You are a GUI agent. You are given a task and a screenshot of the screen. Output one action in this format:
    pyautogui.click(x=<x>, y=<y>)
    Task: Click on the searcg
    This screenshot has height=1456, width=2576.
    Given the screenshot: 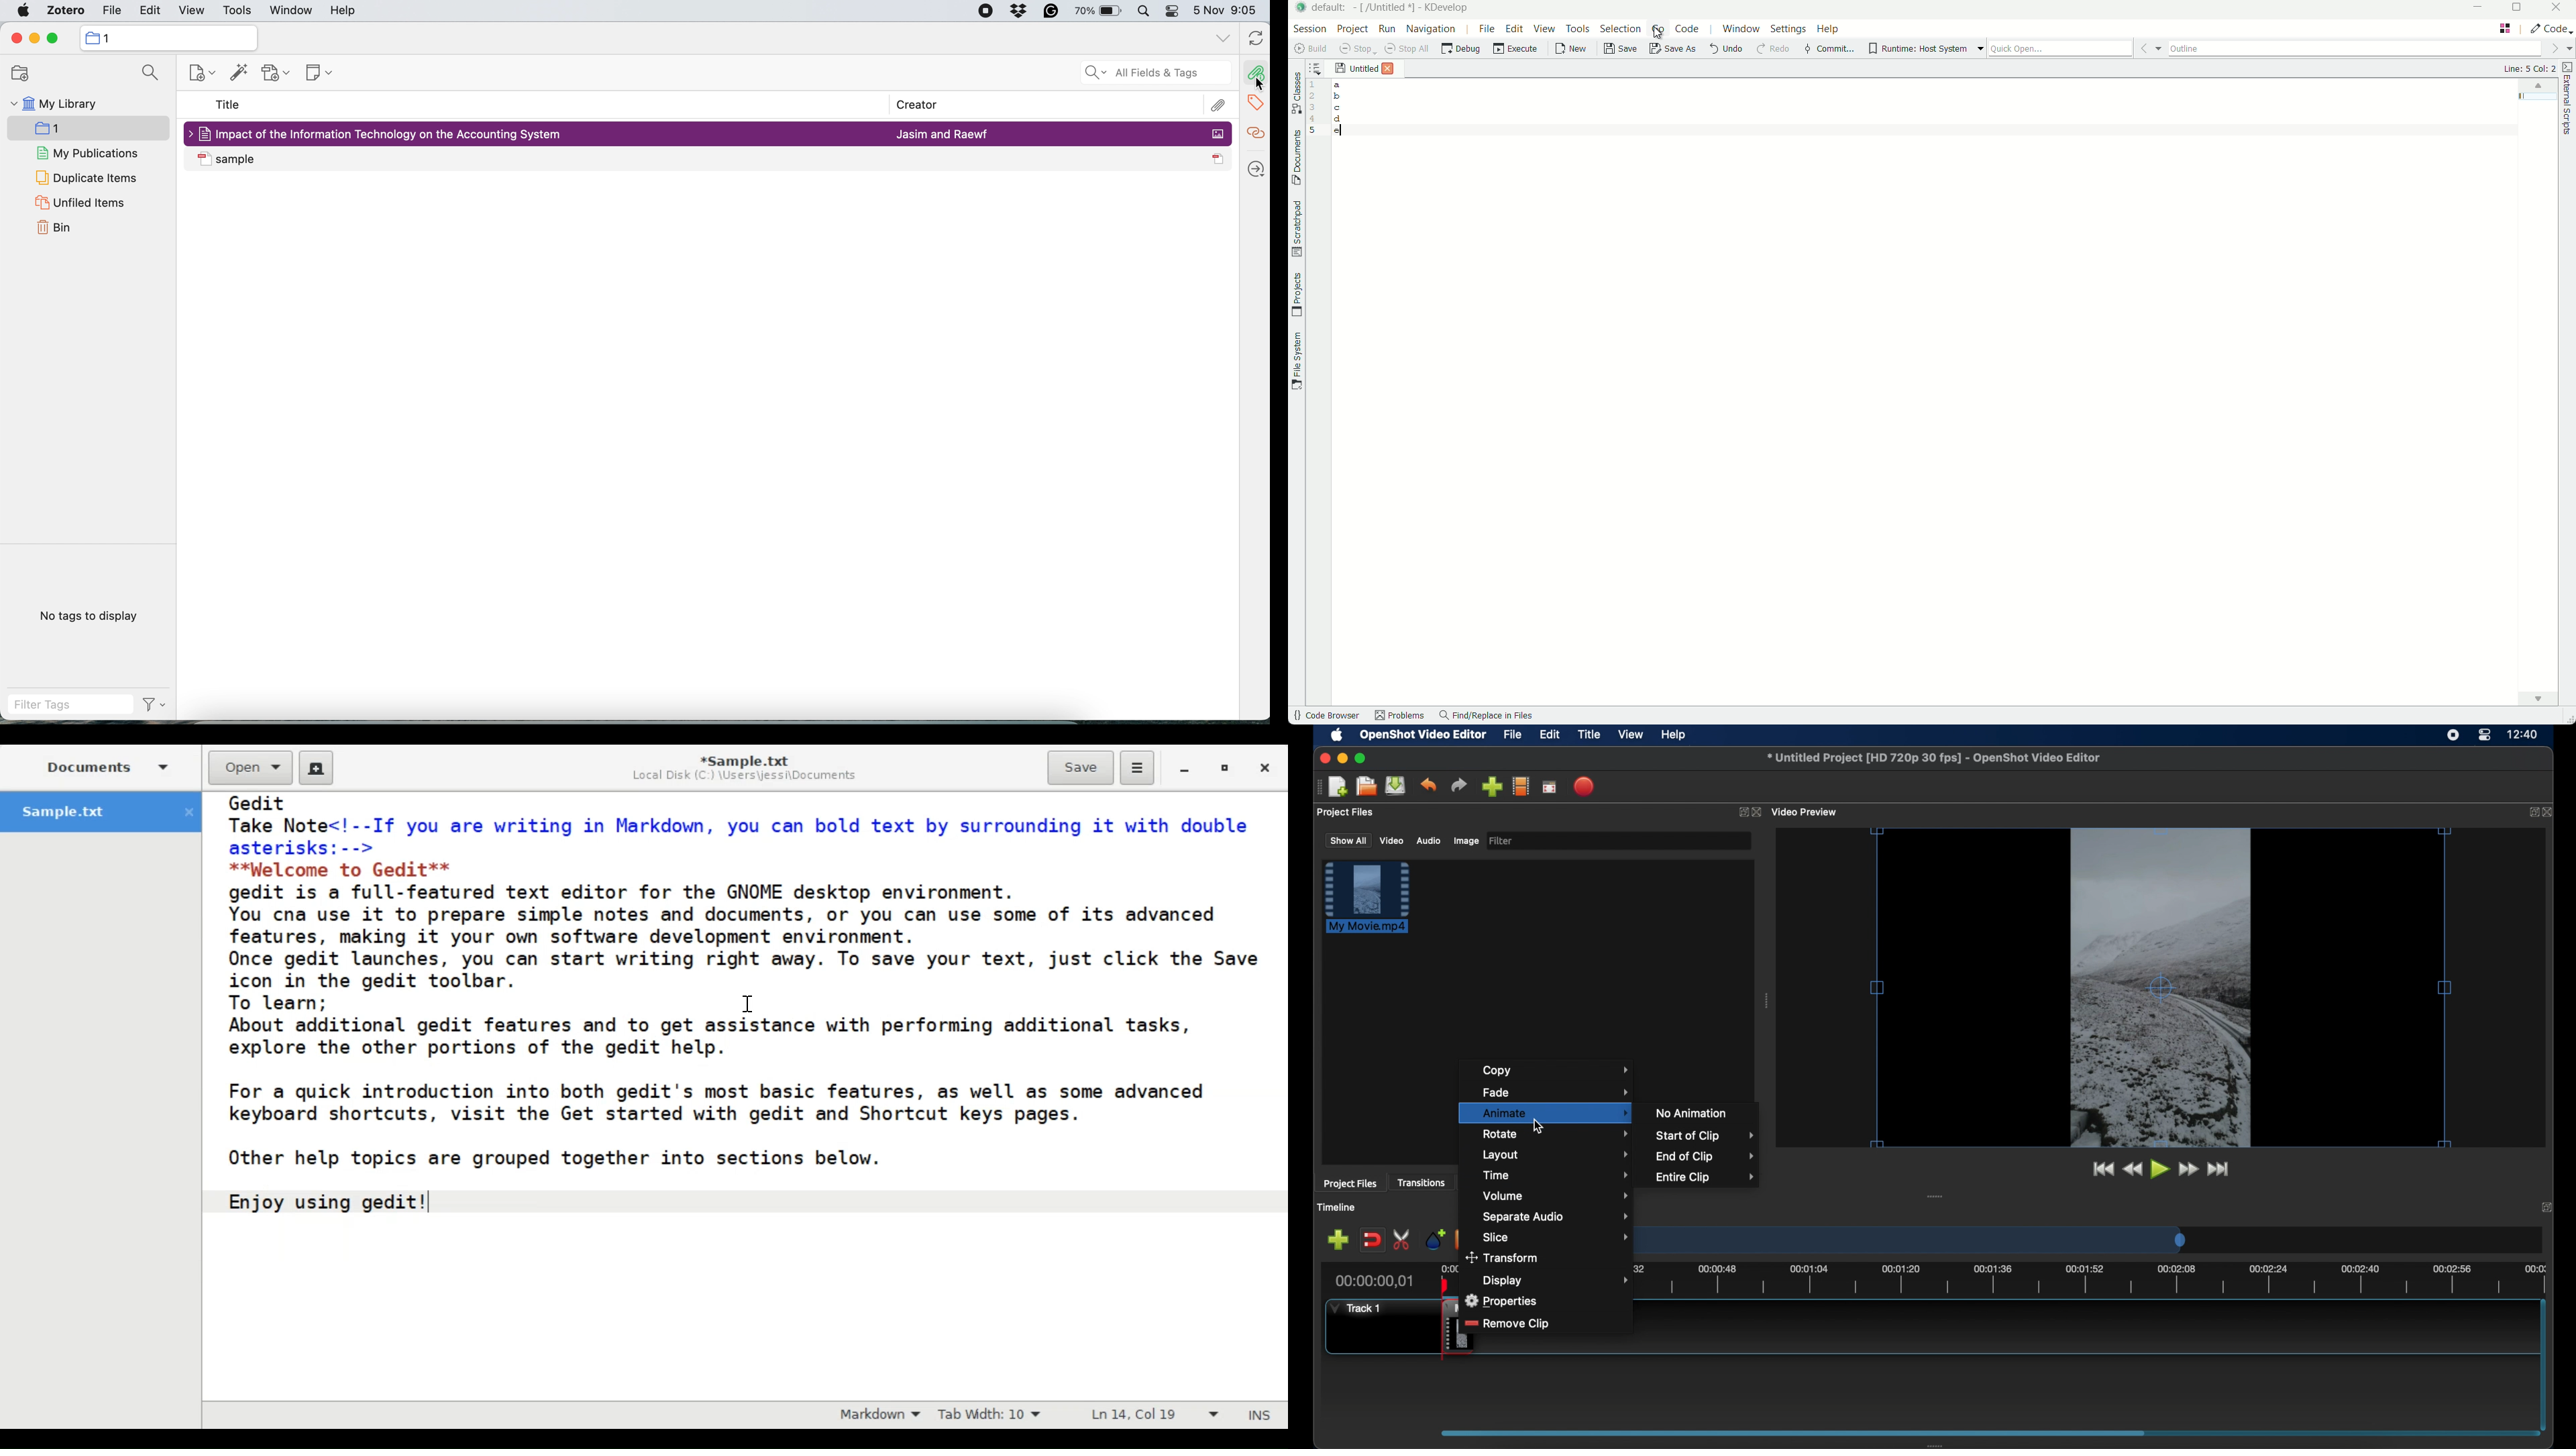 What is the action you would take?
    pyautogui.click(x=146, y=75)
    